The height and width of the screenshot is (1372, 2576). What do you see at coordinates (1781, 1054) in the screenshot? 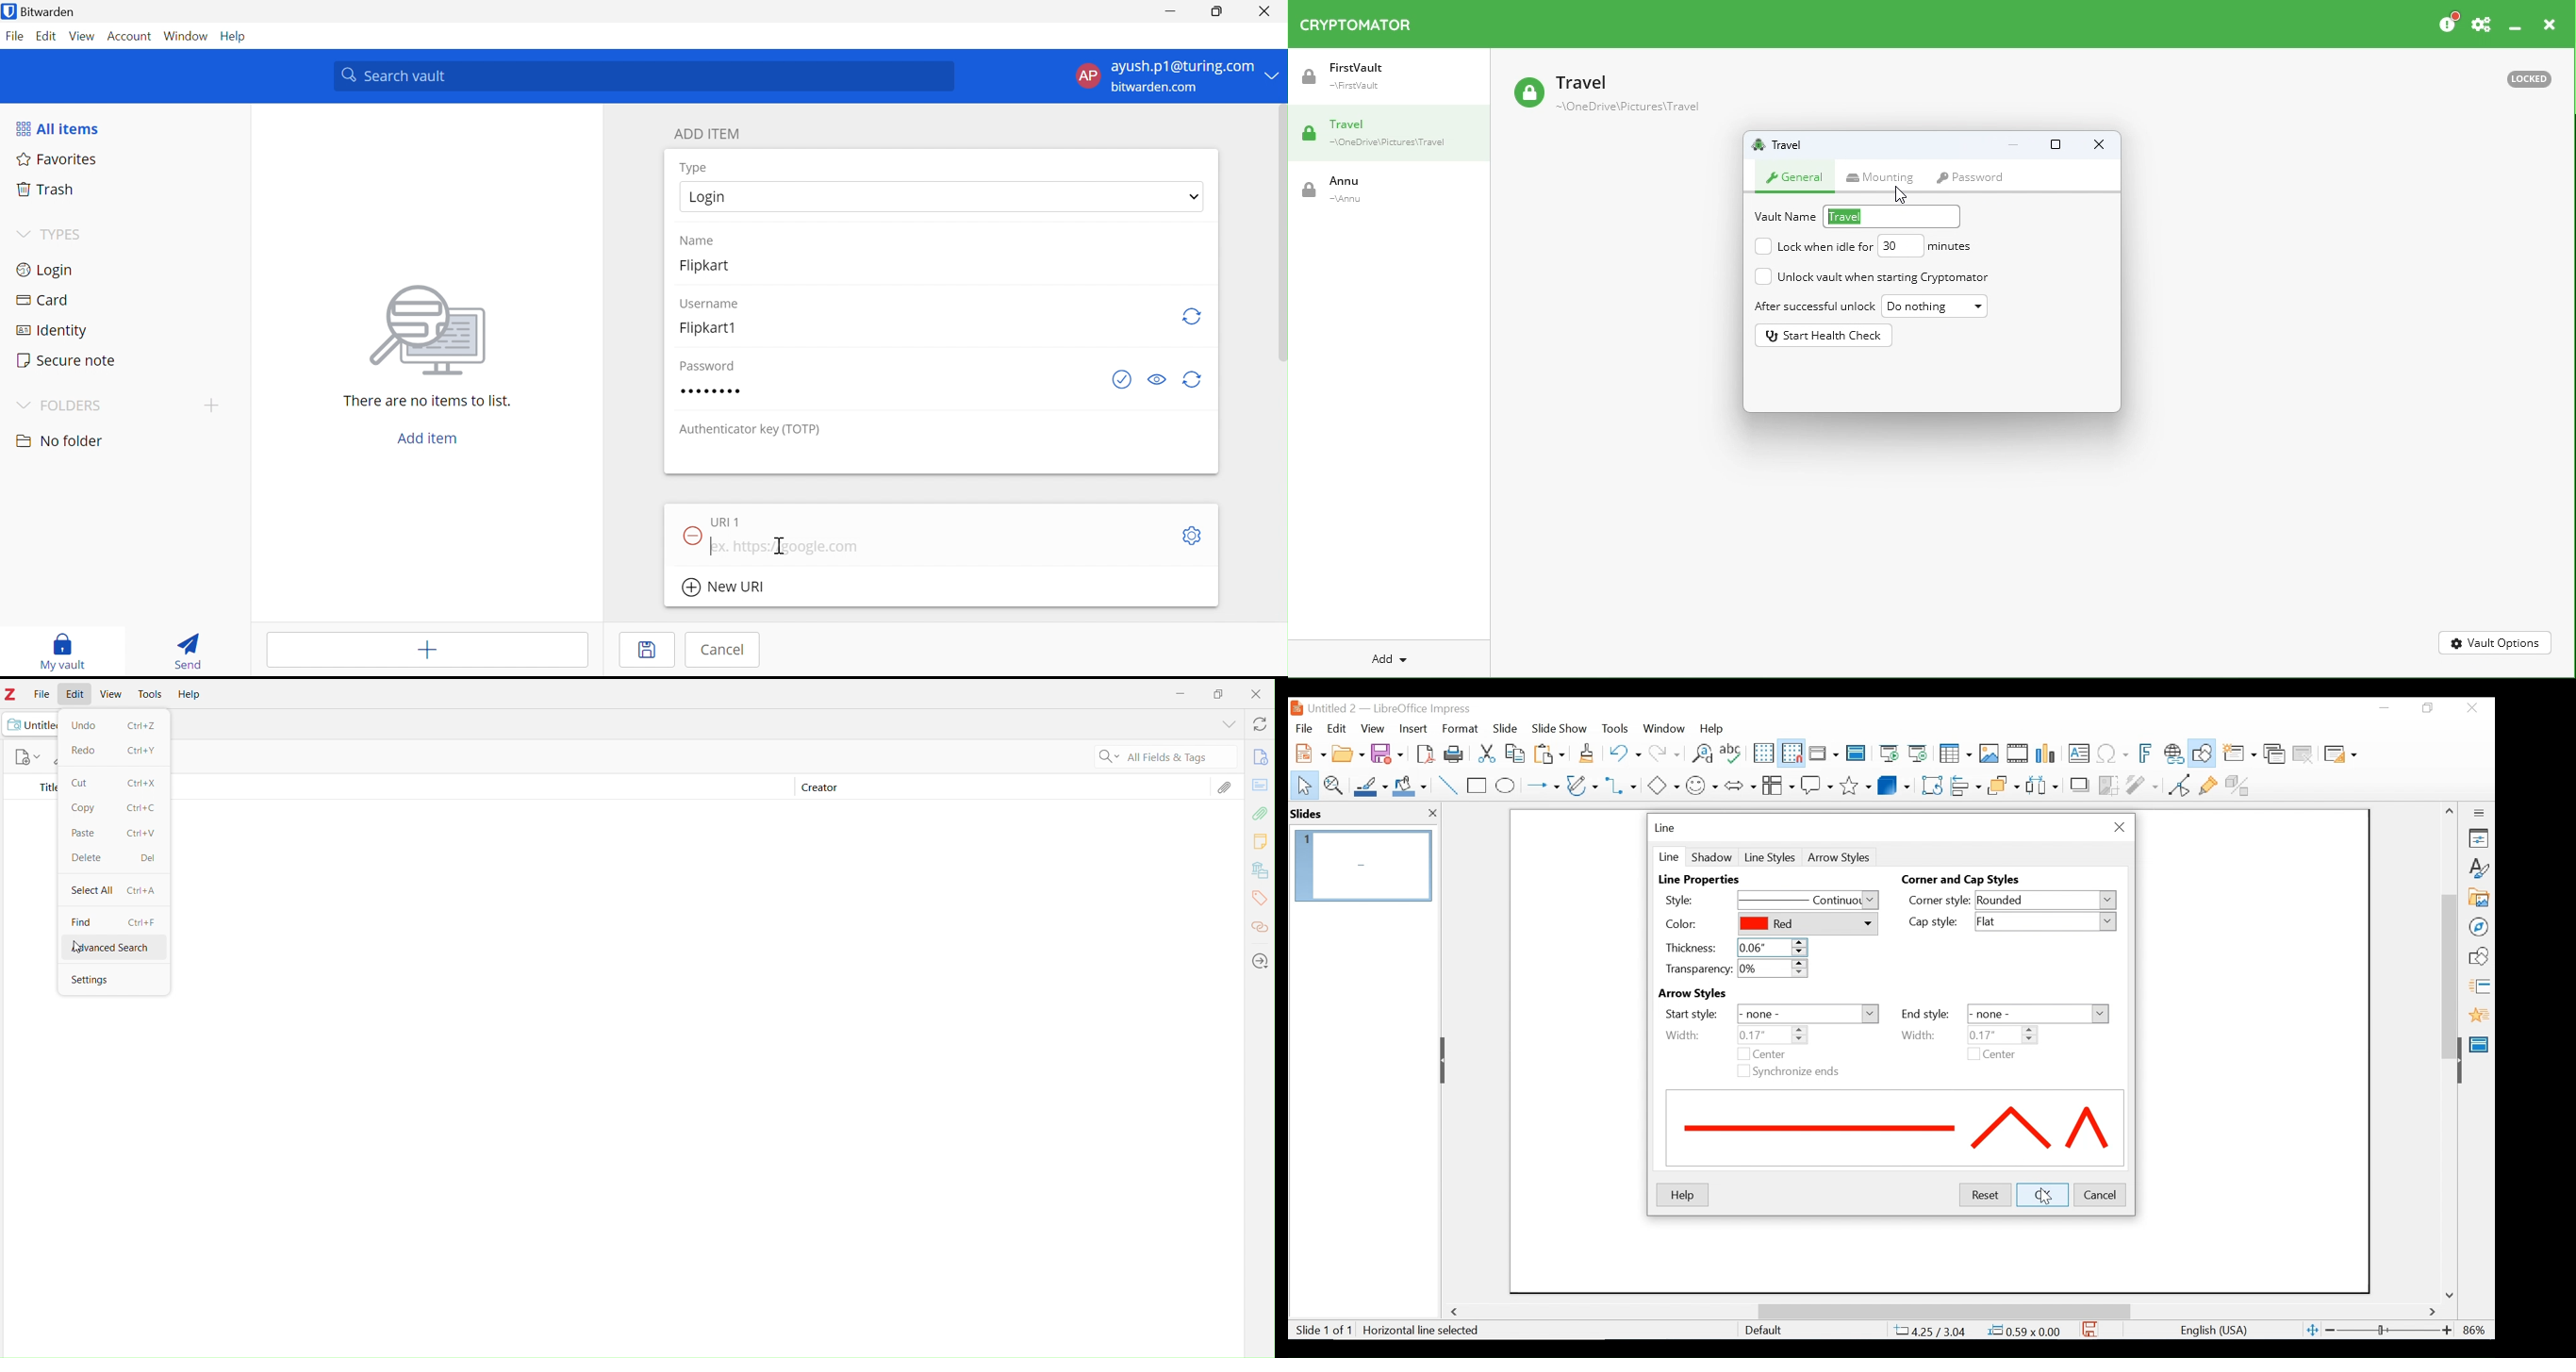
I see `Center` at bounding box center [1781, 1054].